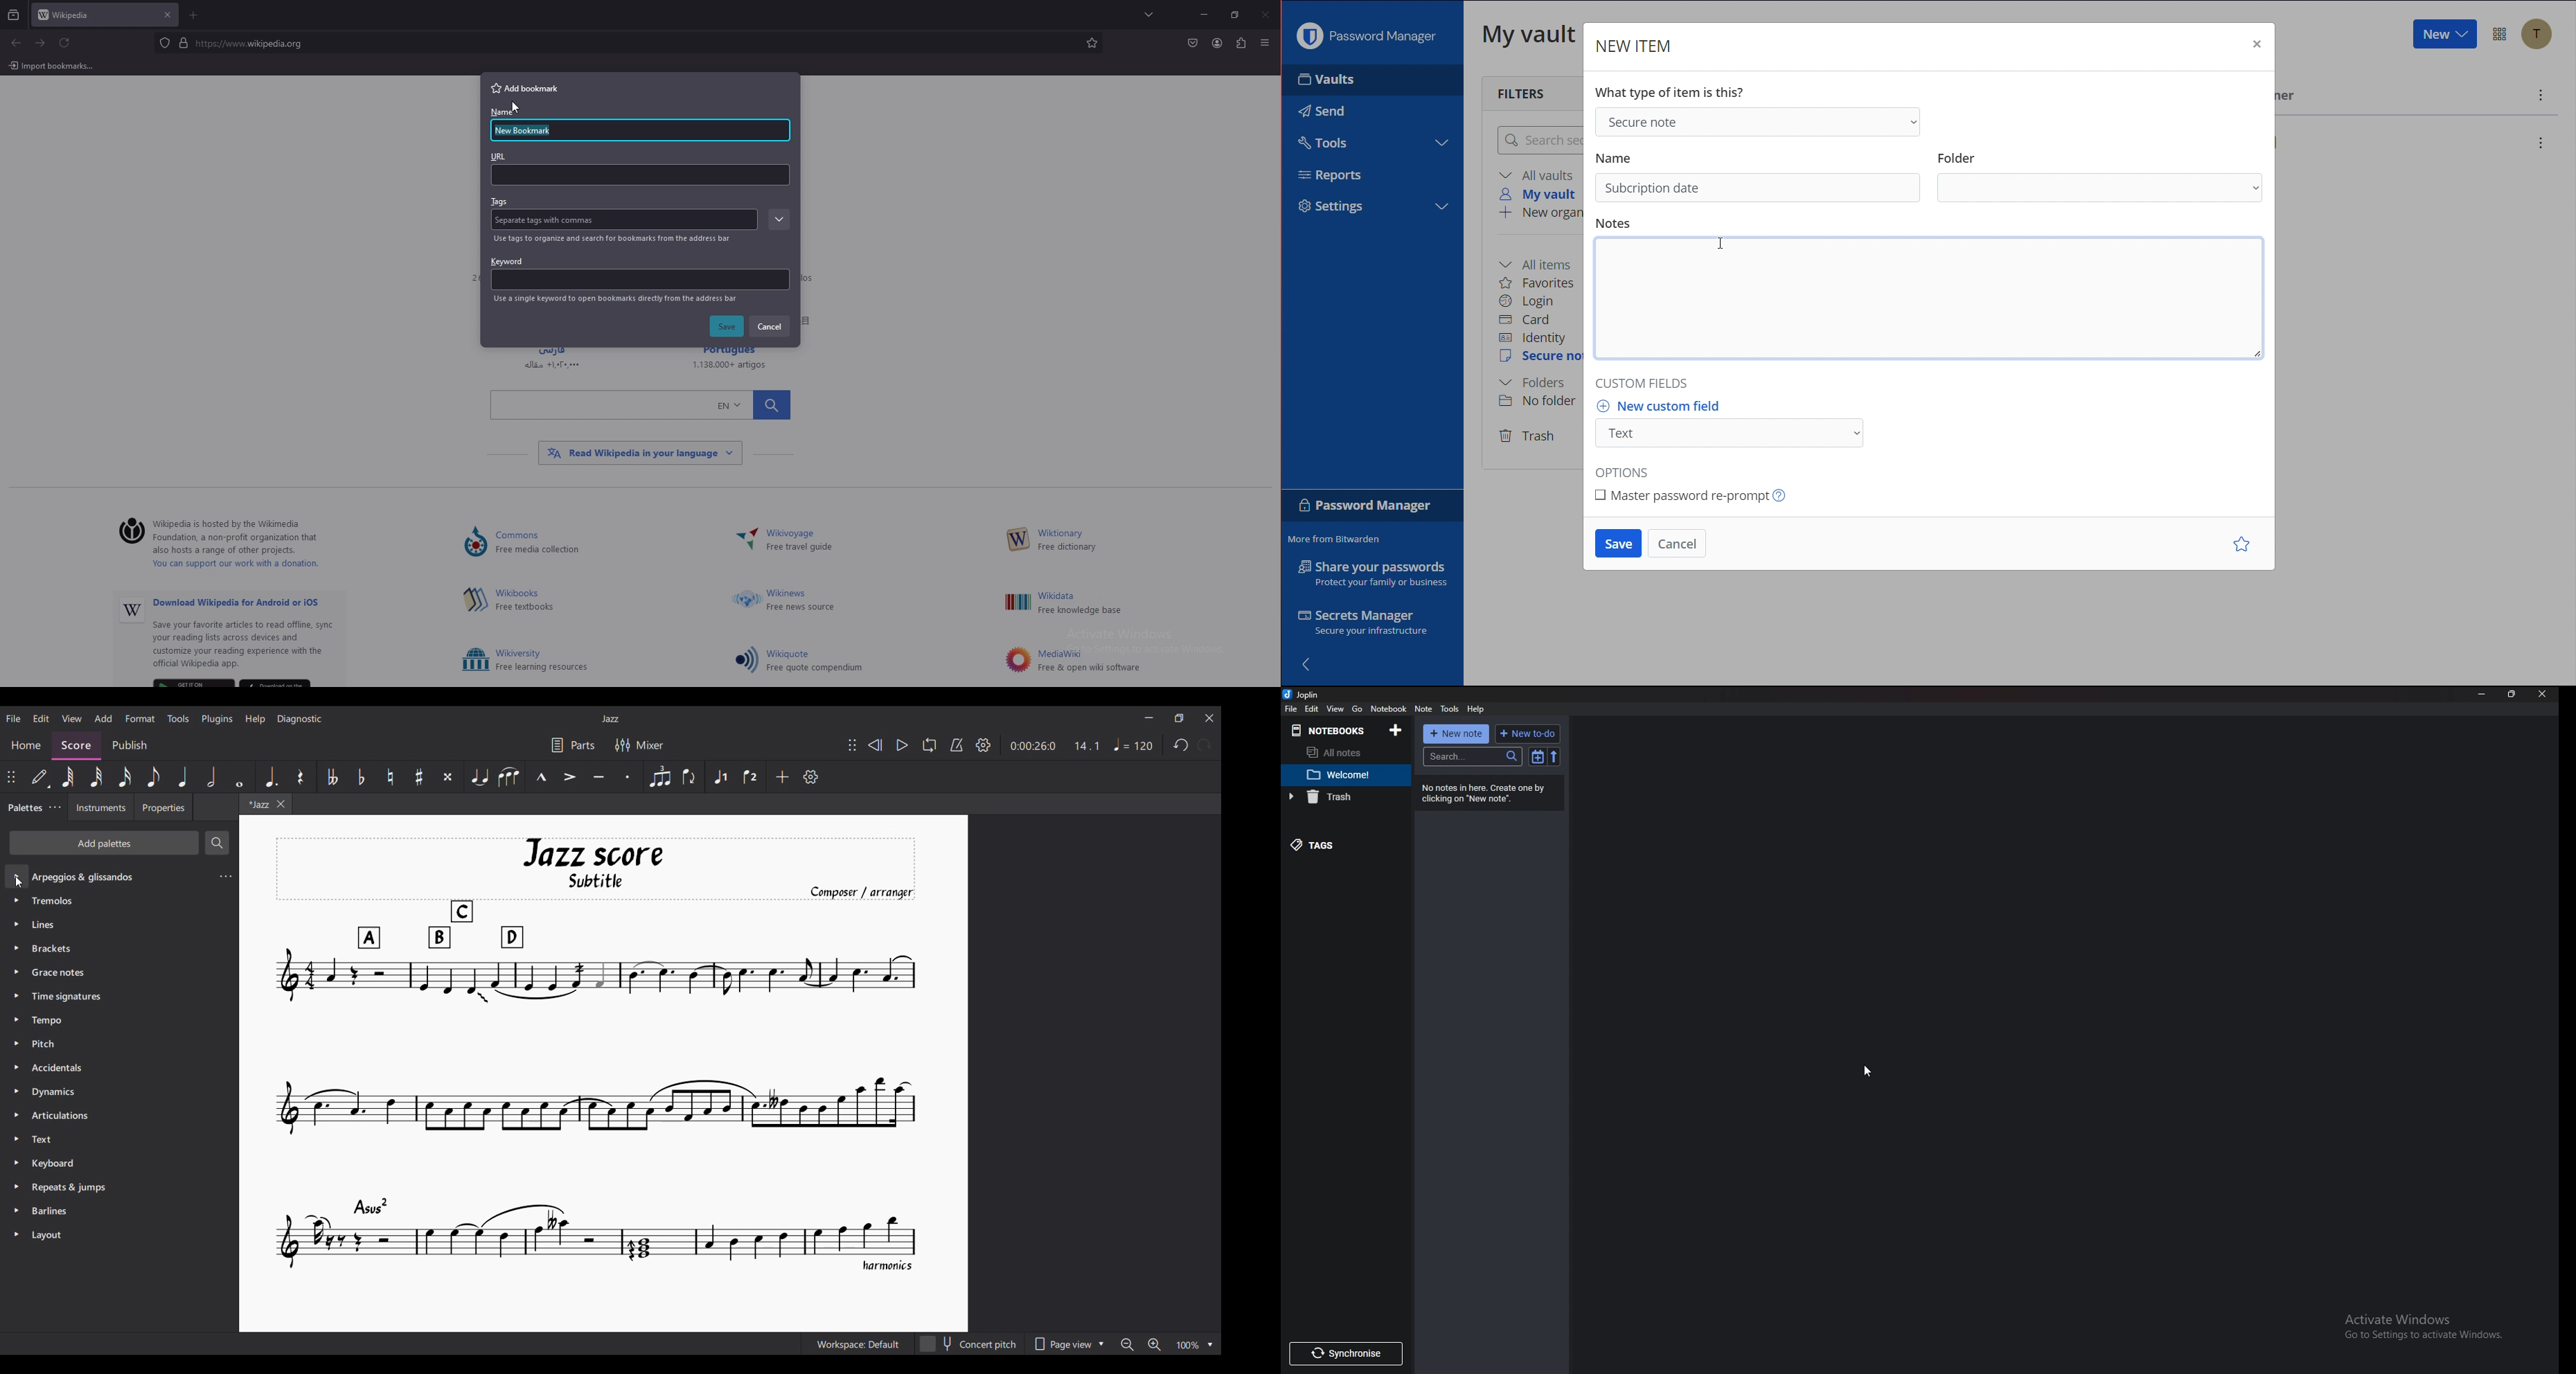  I want to click on Secure note, so click(1756, 121).